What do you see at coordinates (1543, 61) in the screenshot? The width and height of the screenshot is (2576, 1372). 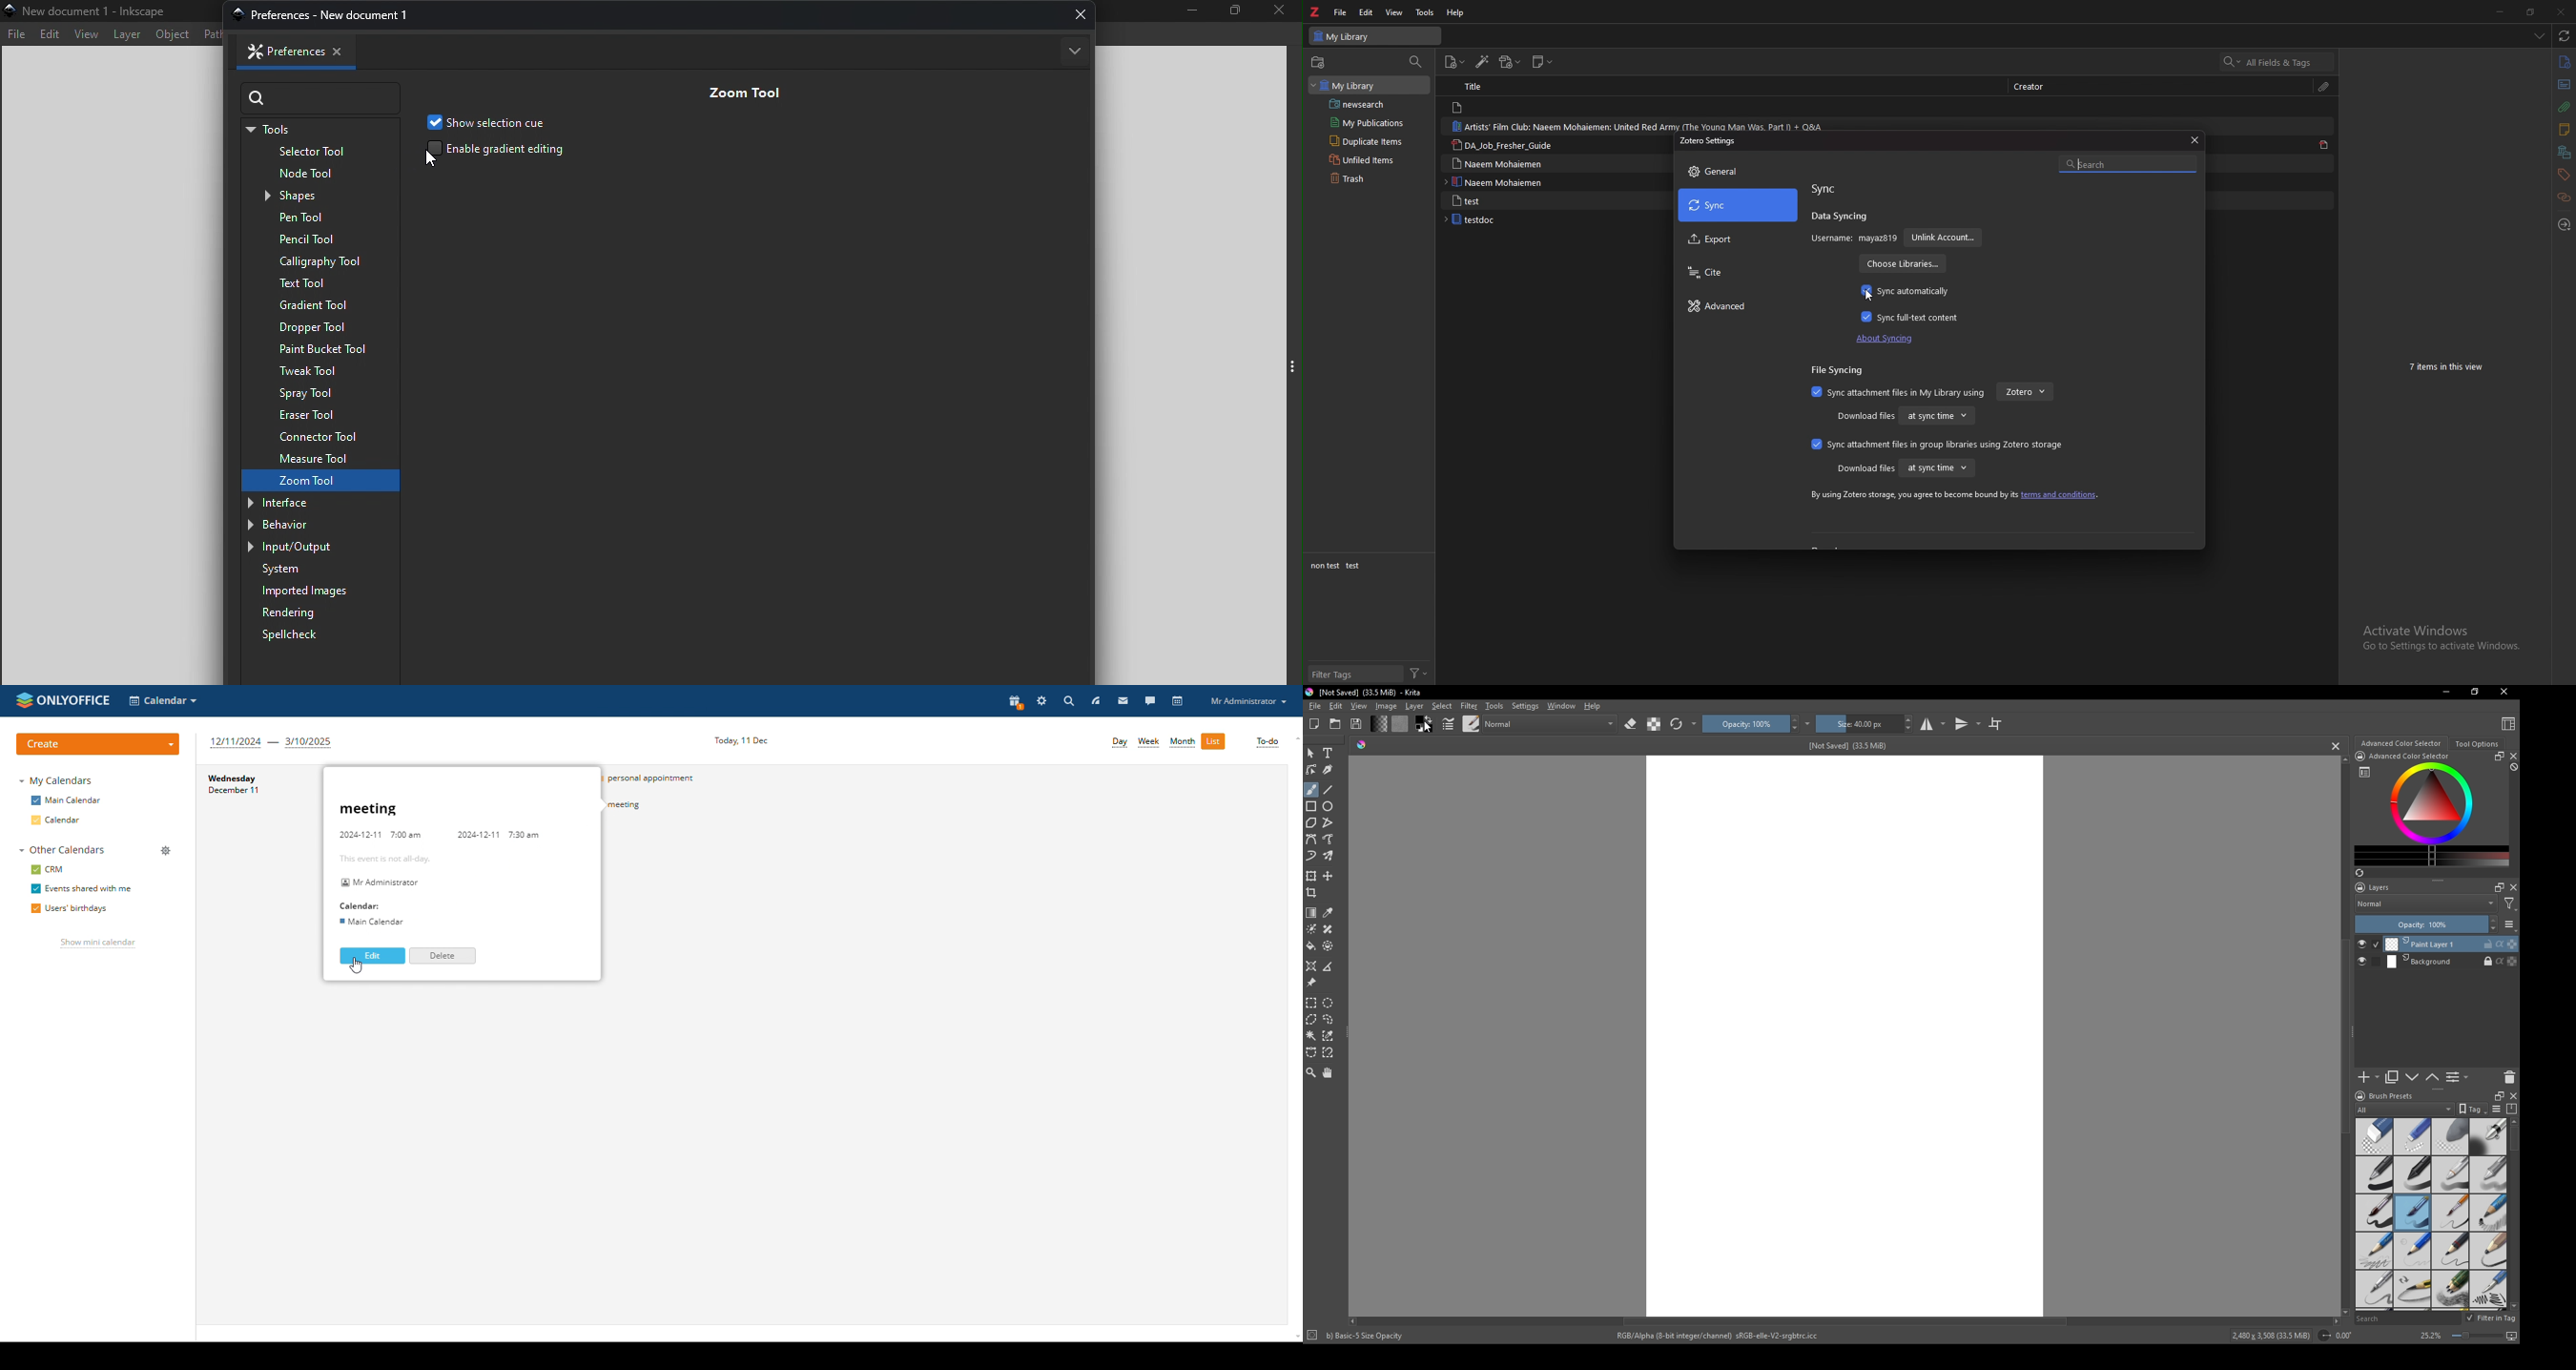 I see `new note` at bounding box center [1543, 61].